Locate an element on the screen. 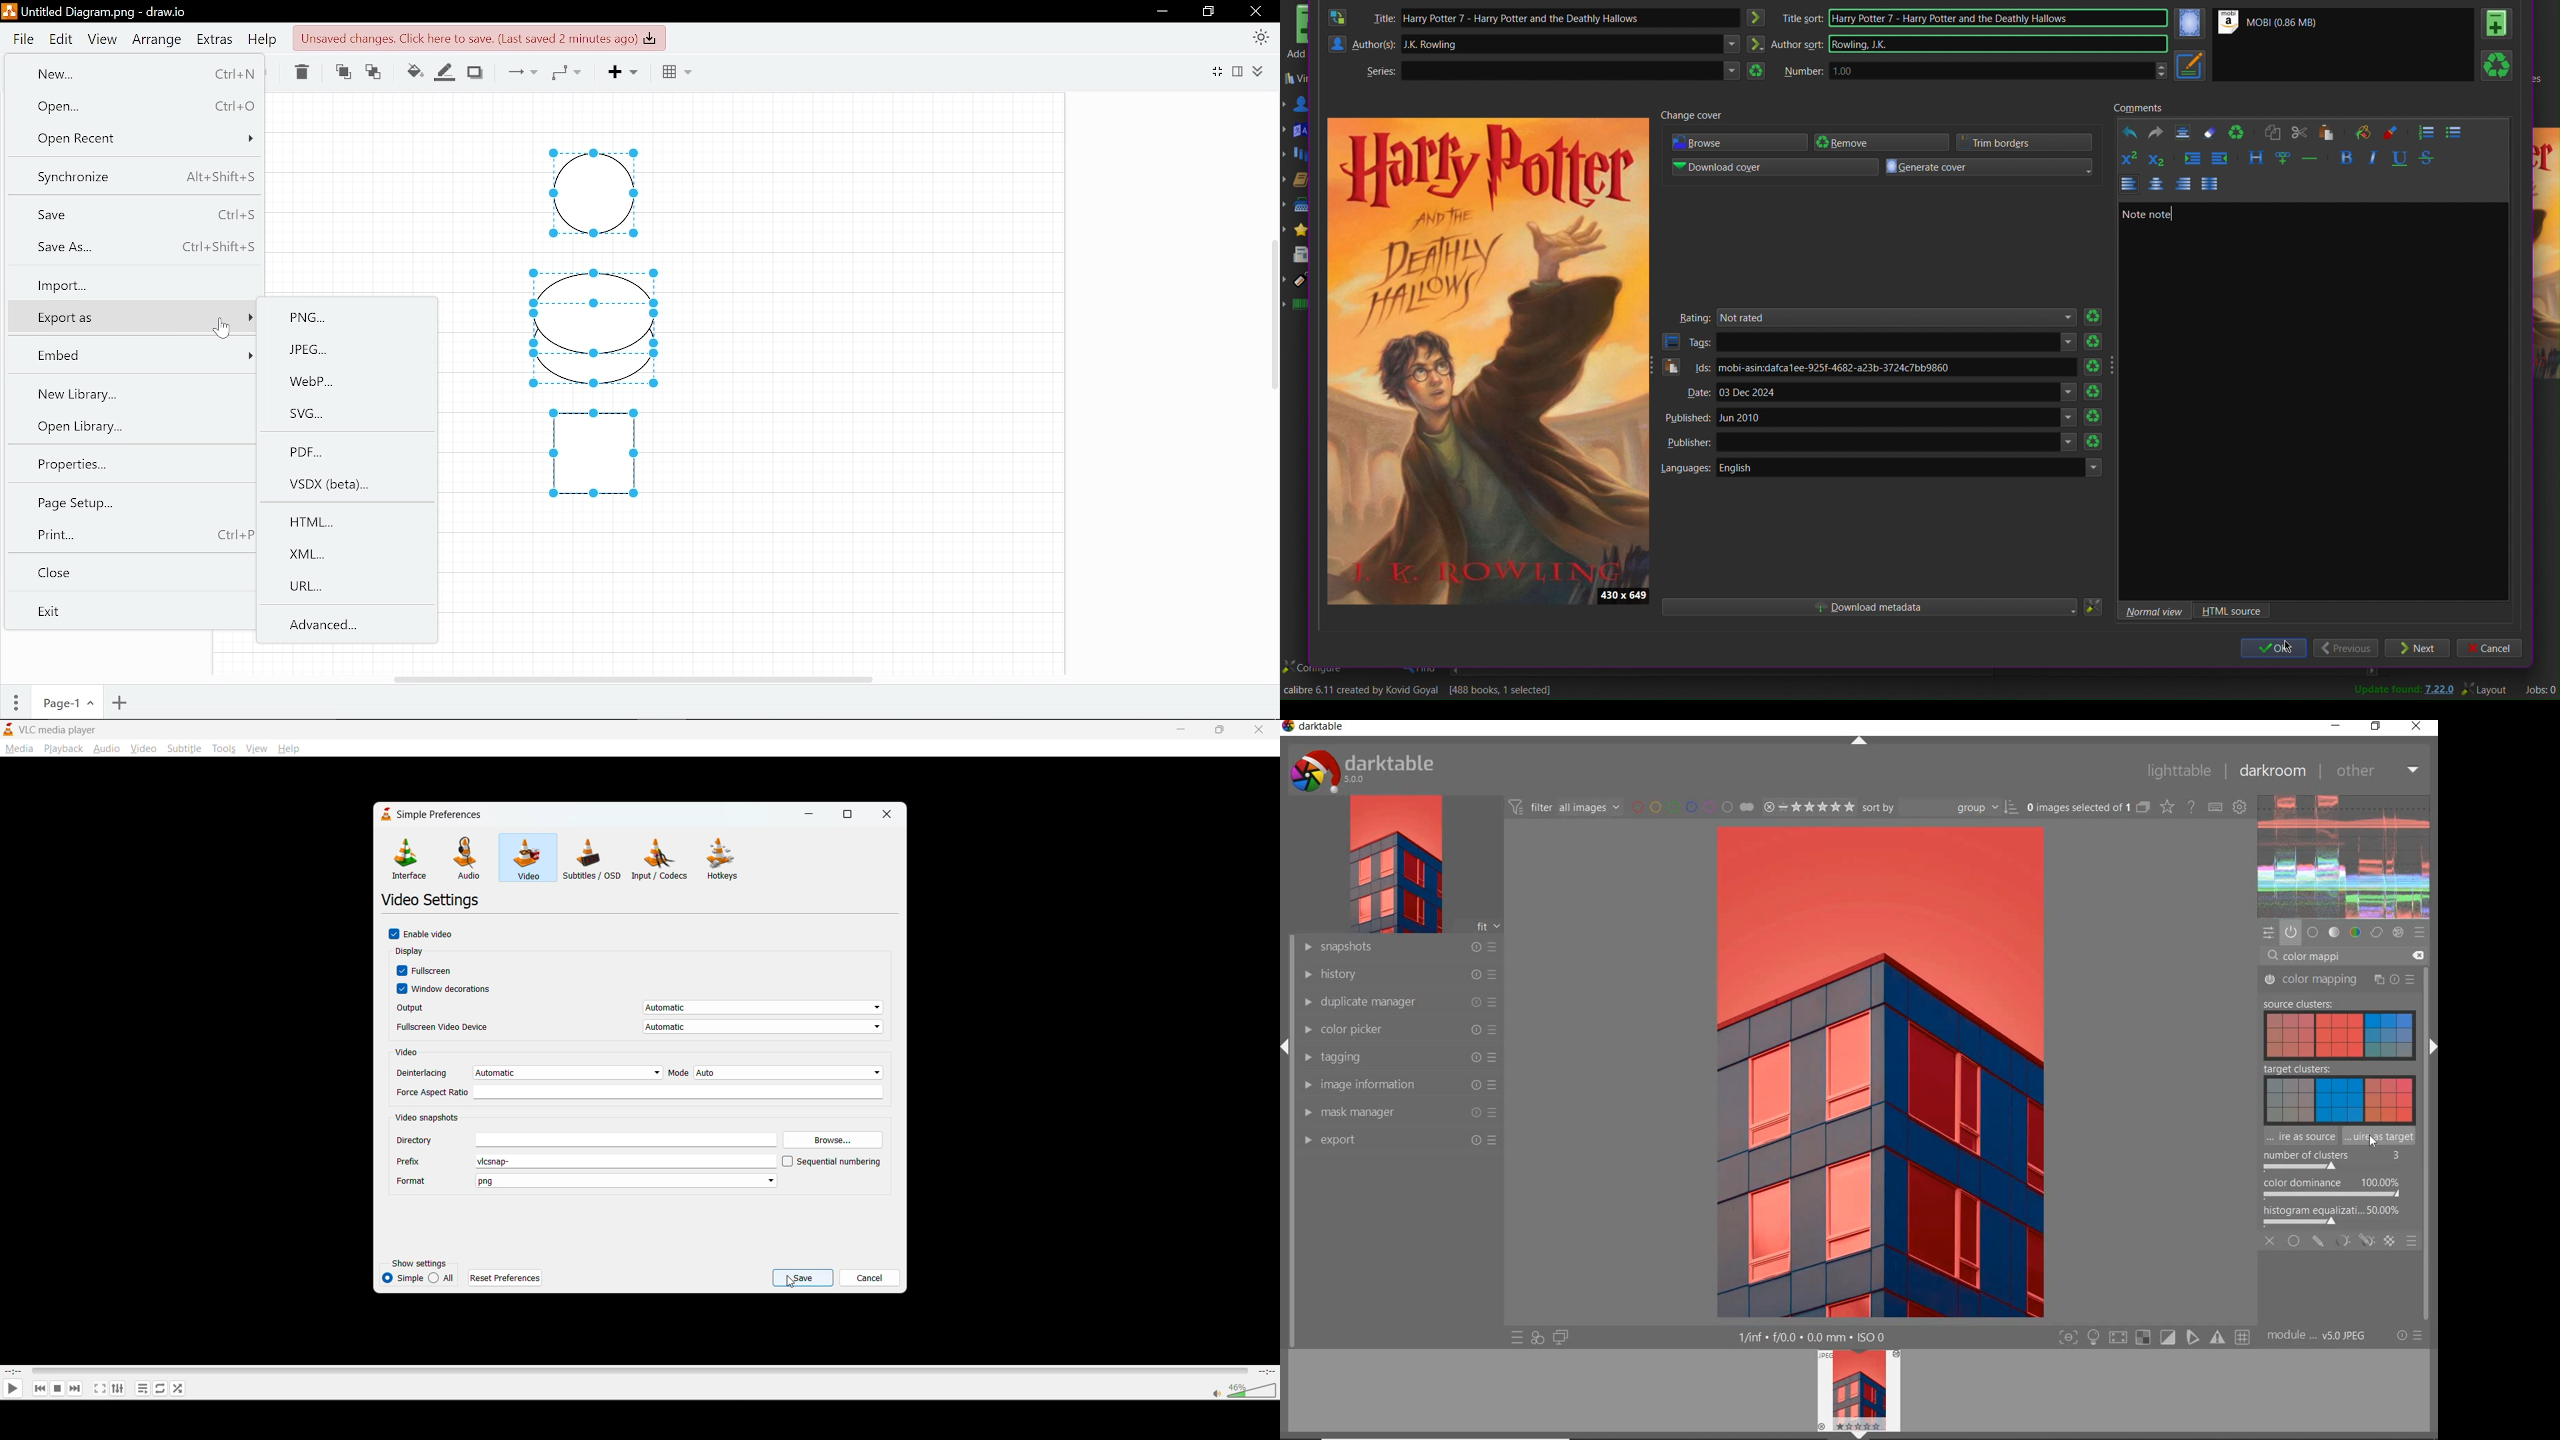 This screenshot has height=1456, width=2576. show settings is located at coordinates (419, 1263).